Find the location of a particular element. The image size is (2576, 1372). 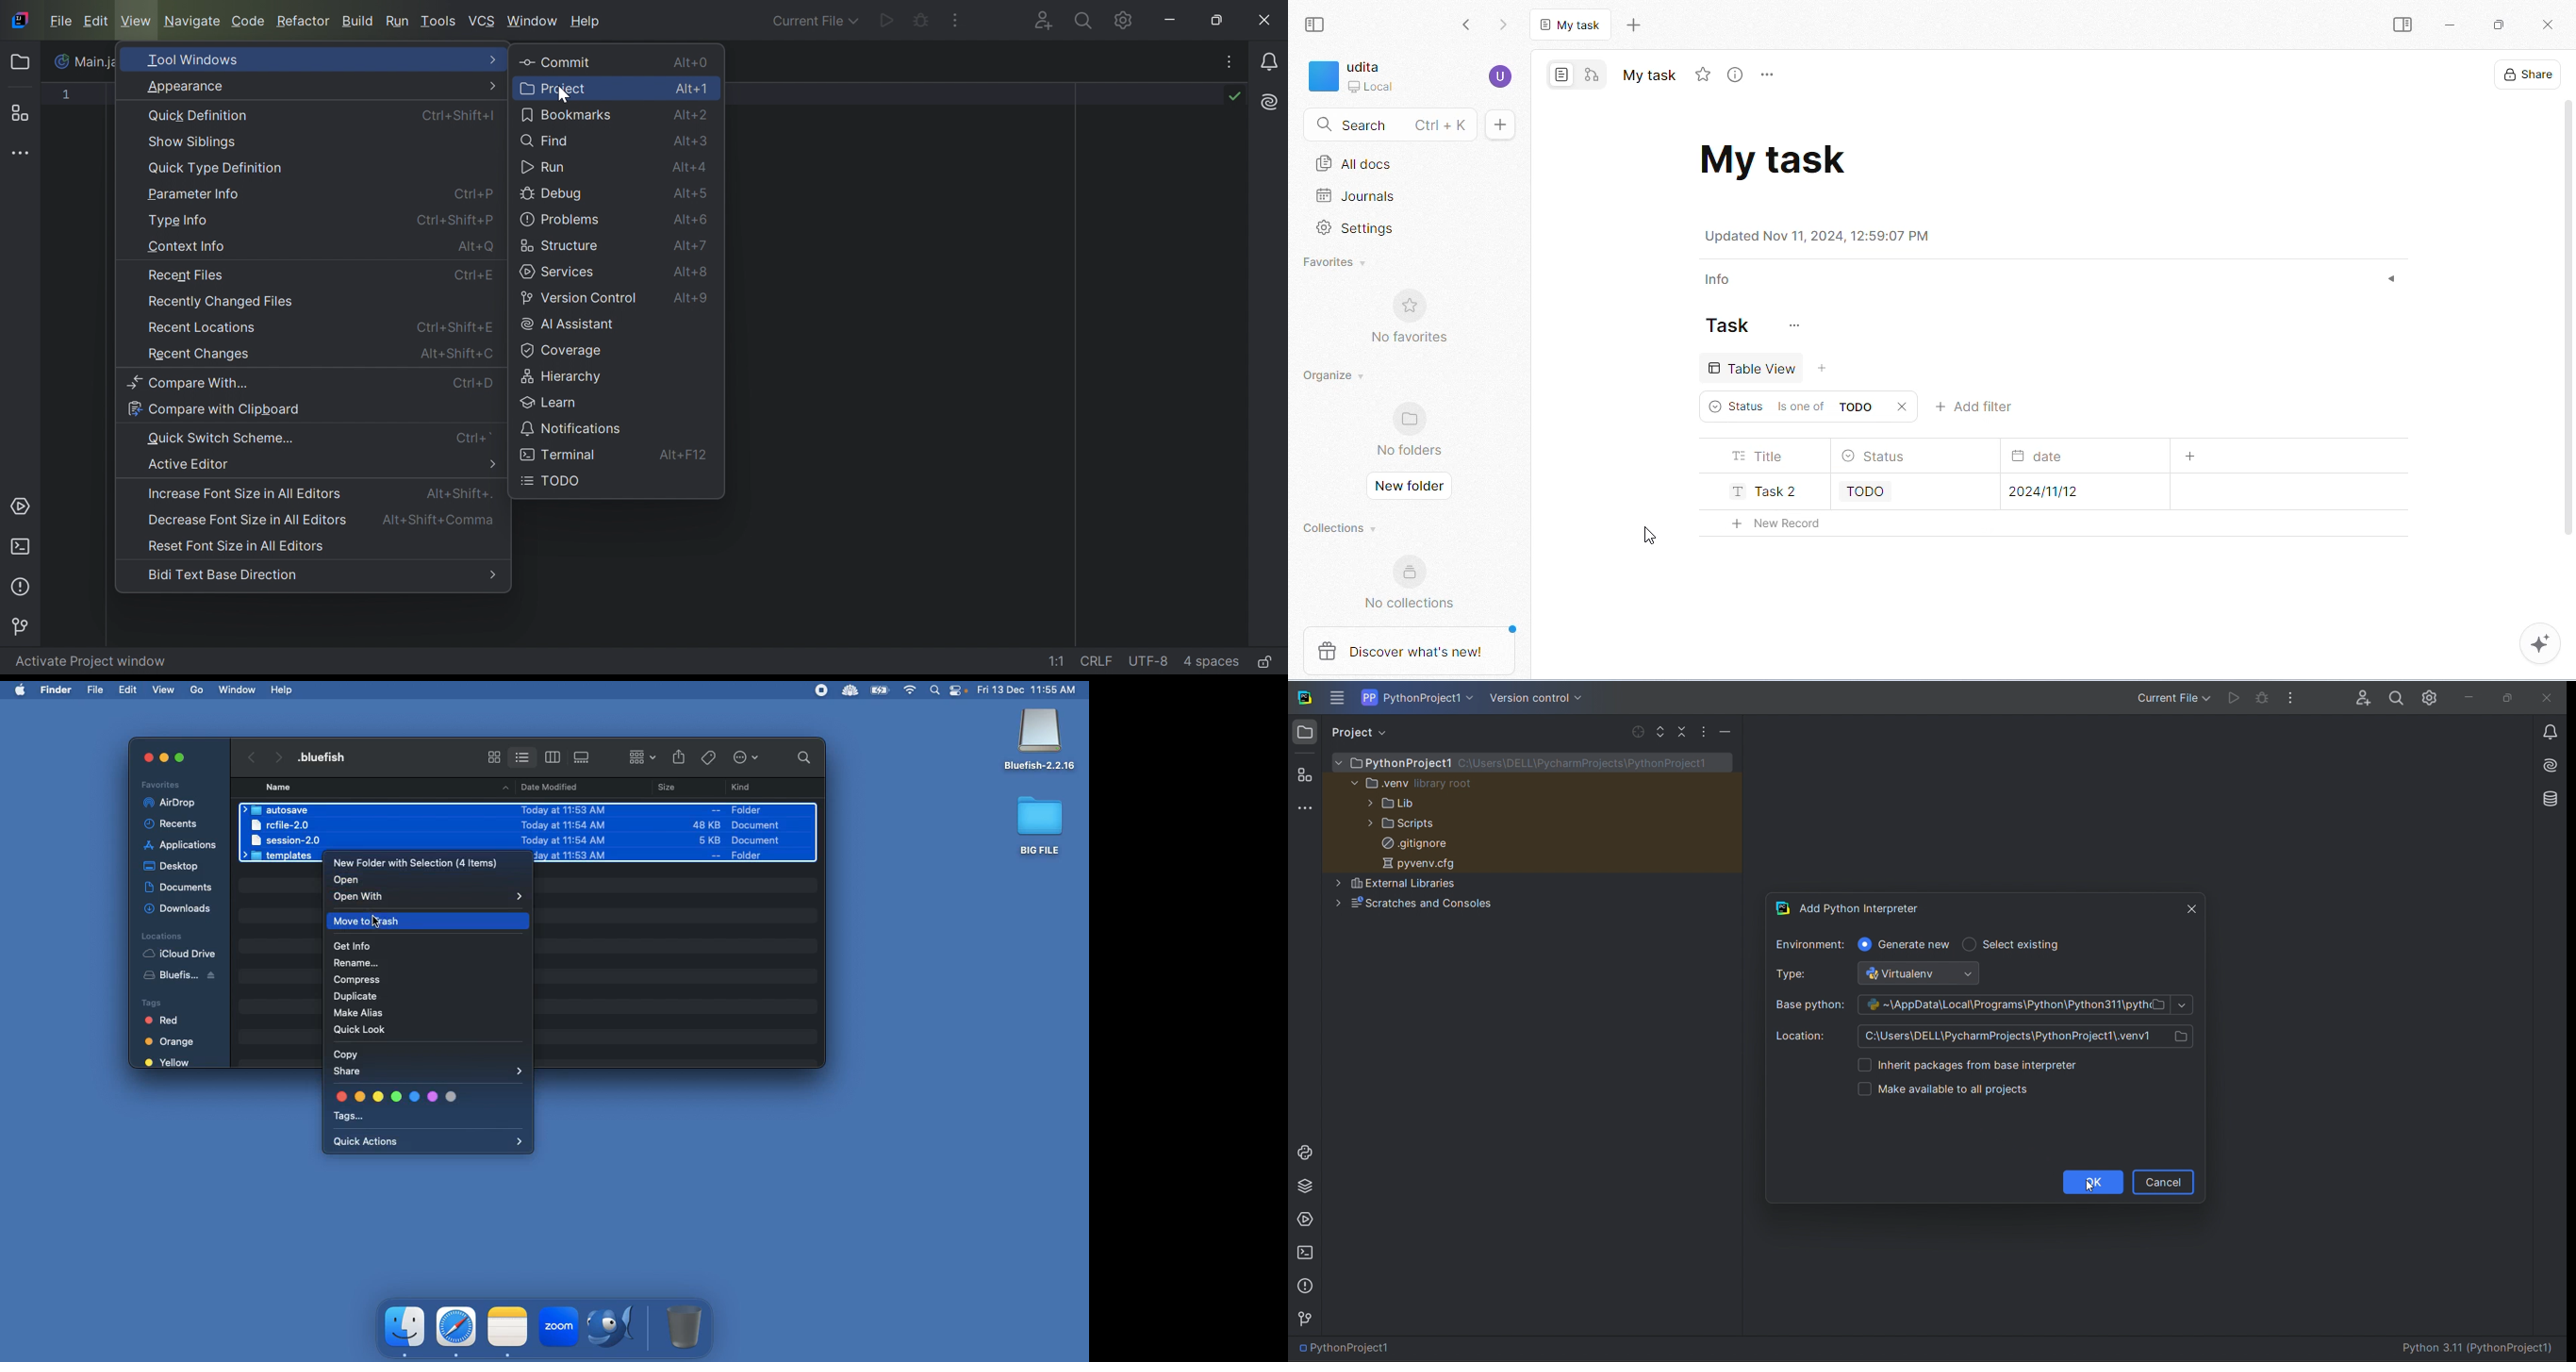

Open is located at coordinates (349, 880).